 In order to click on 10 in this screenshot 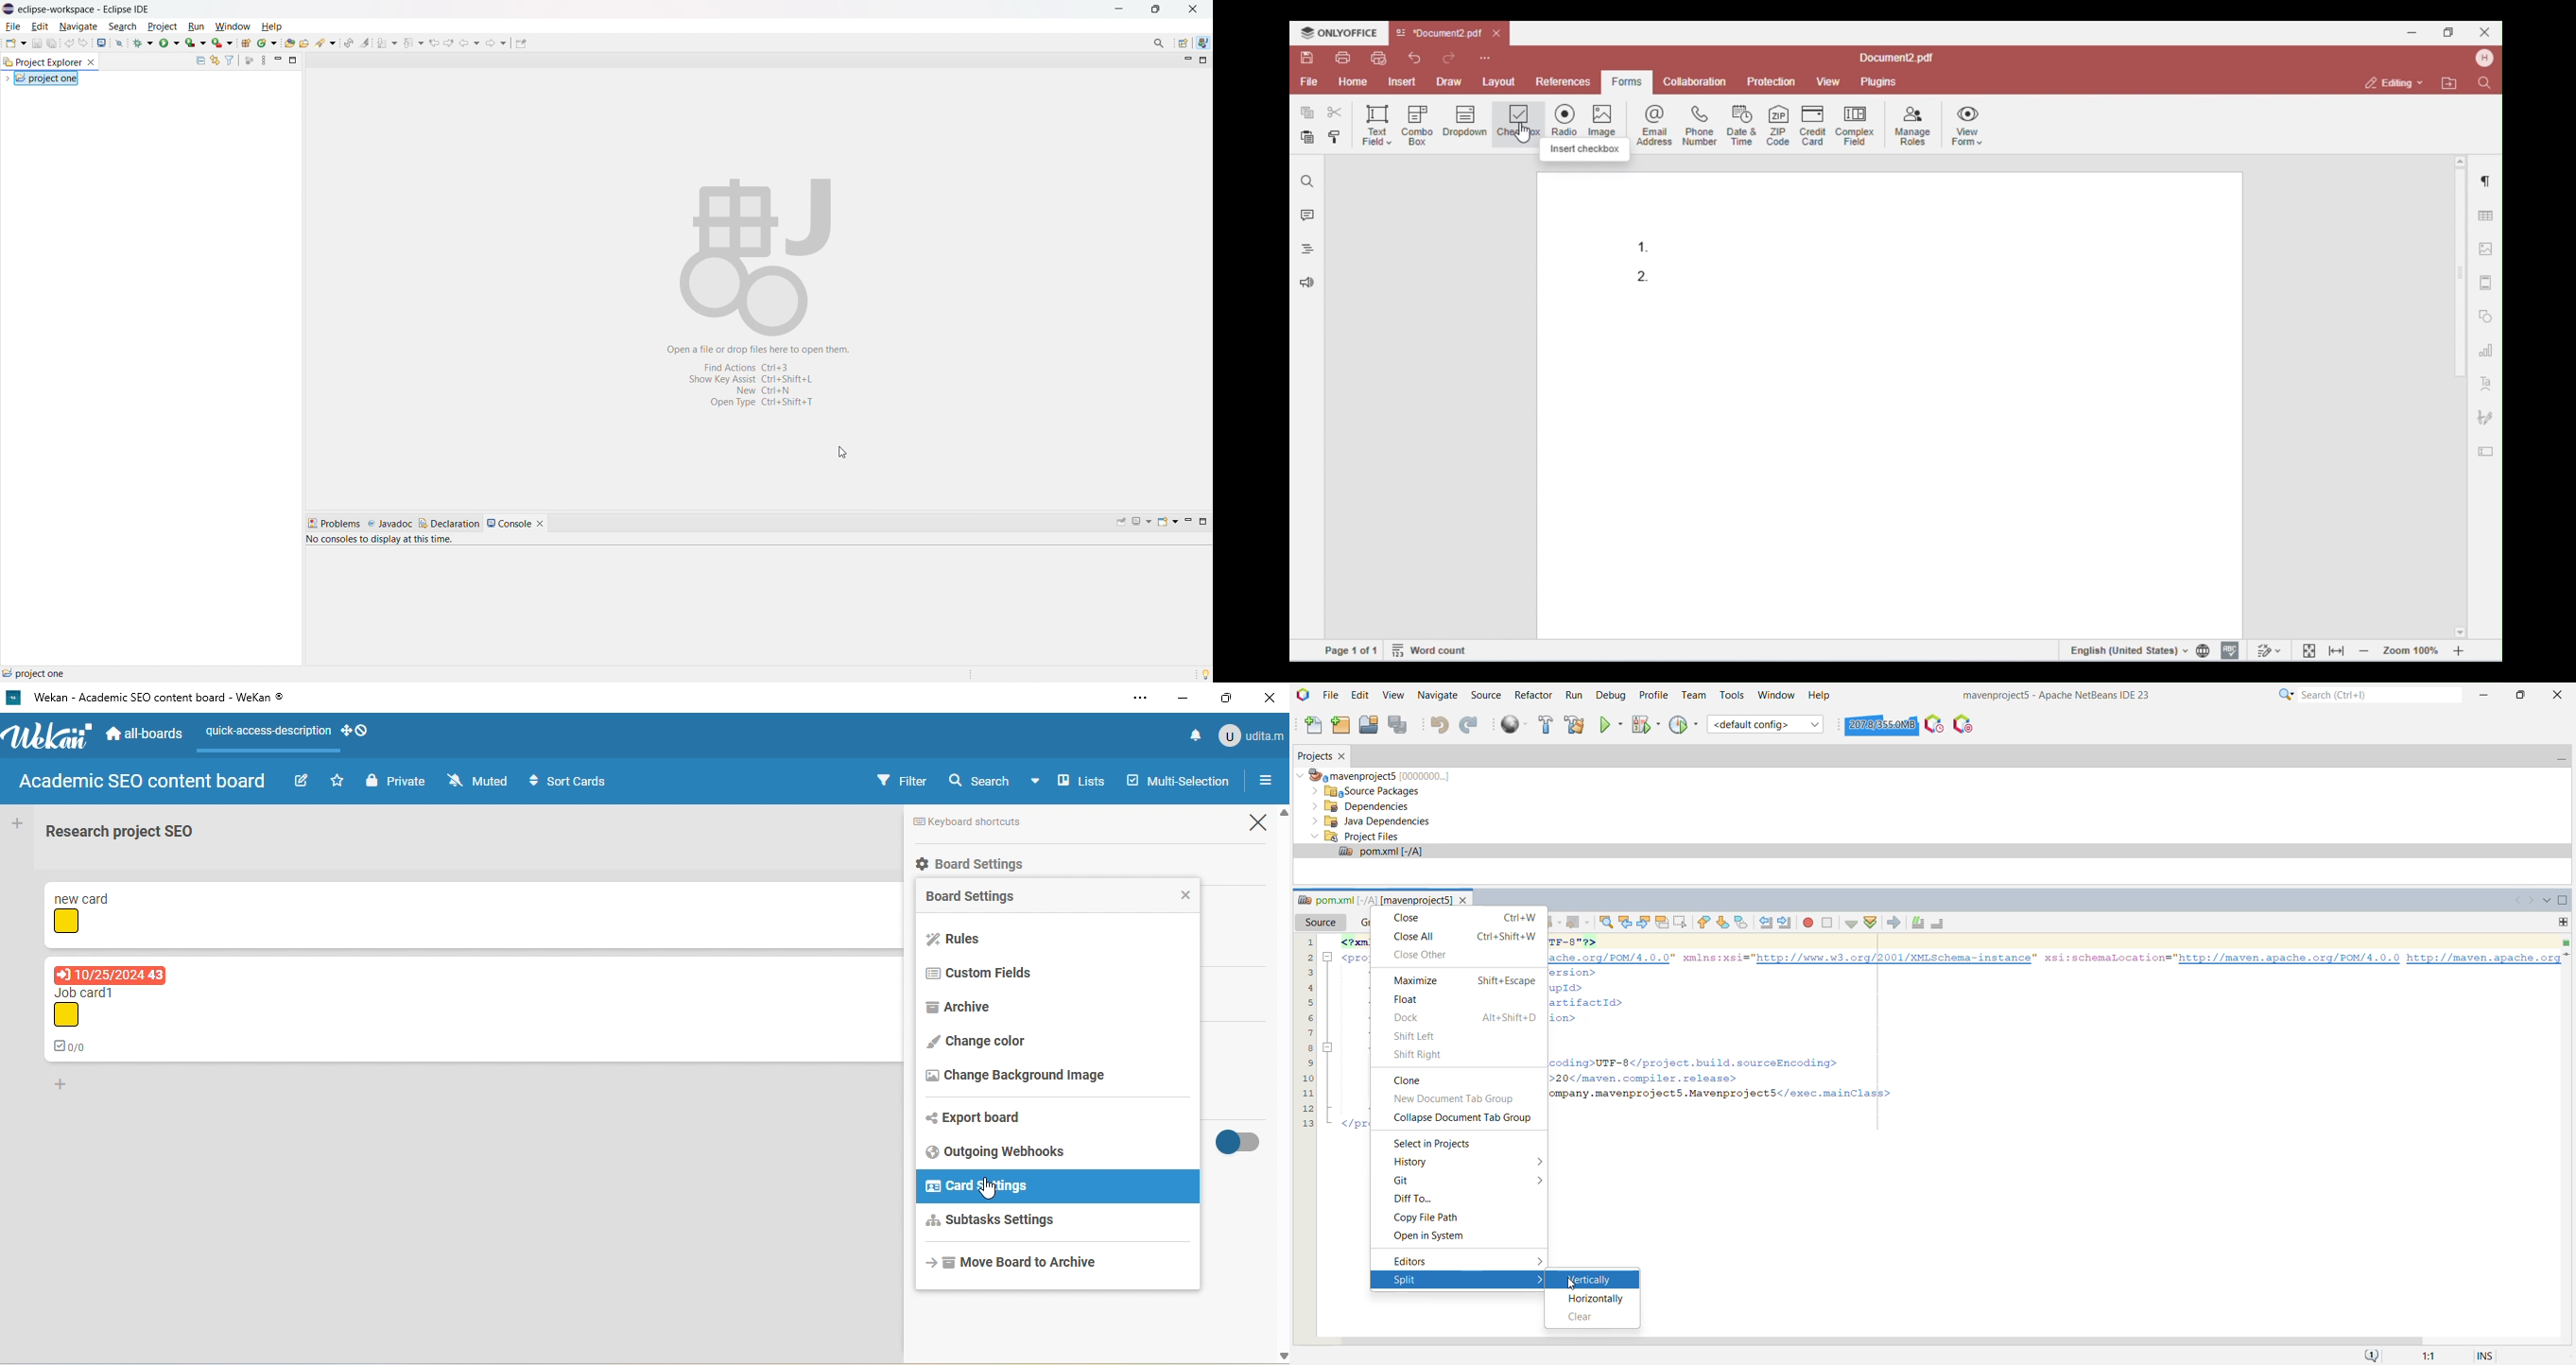, I will do `click(1308, 1076)`.